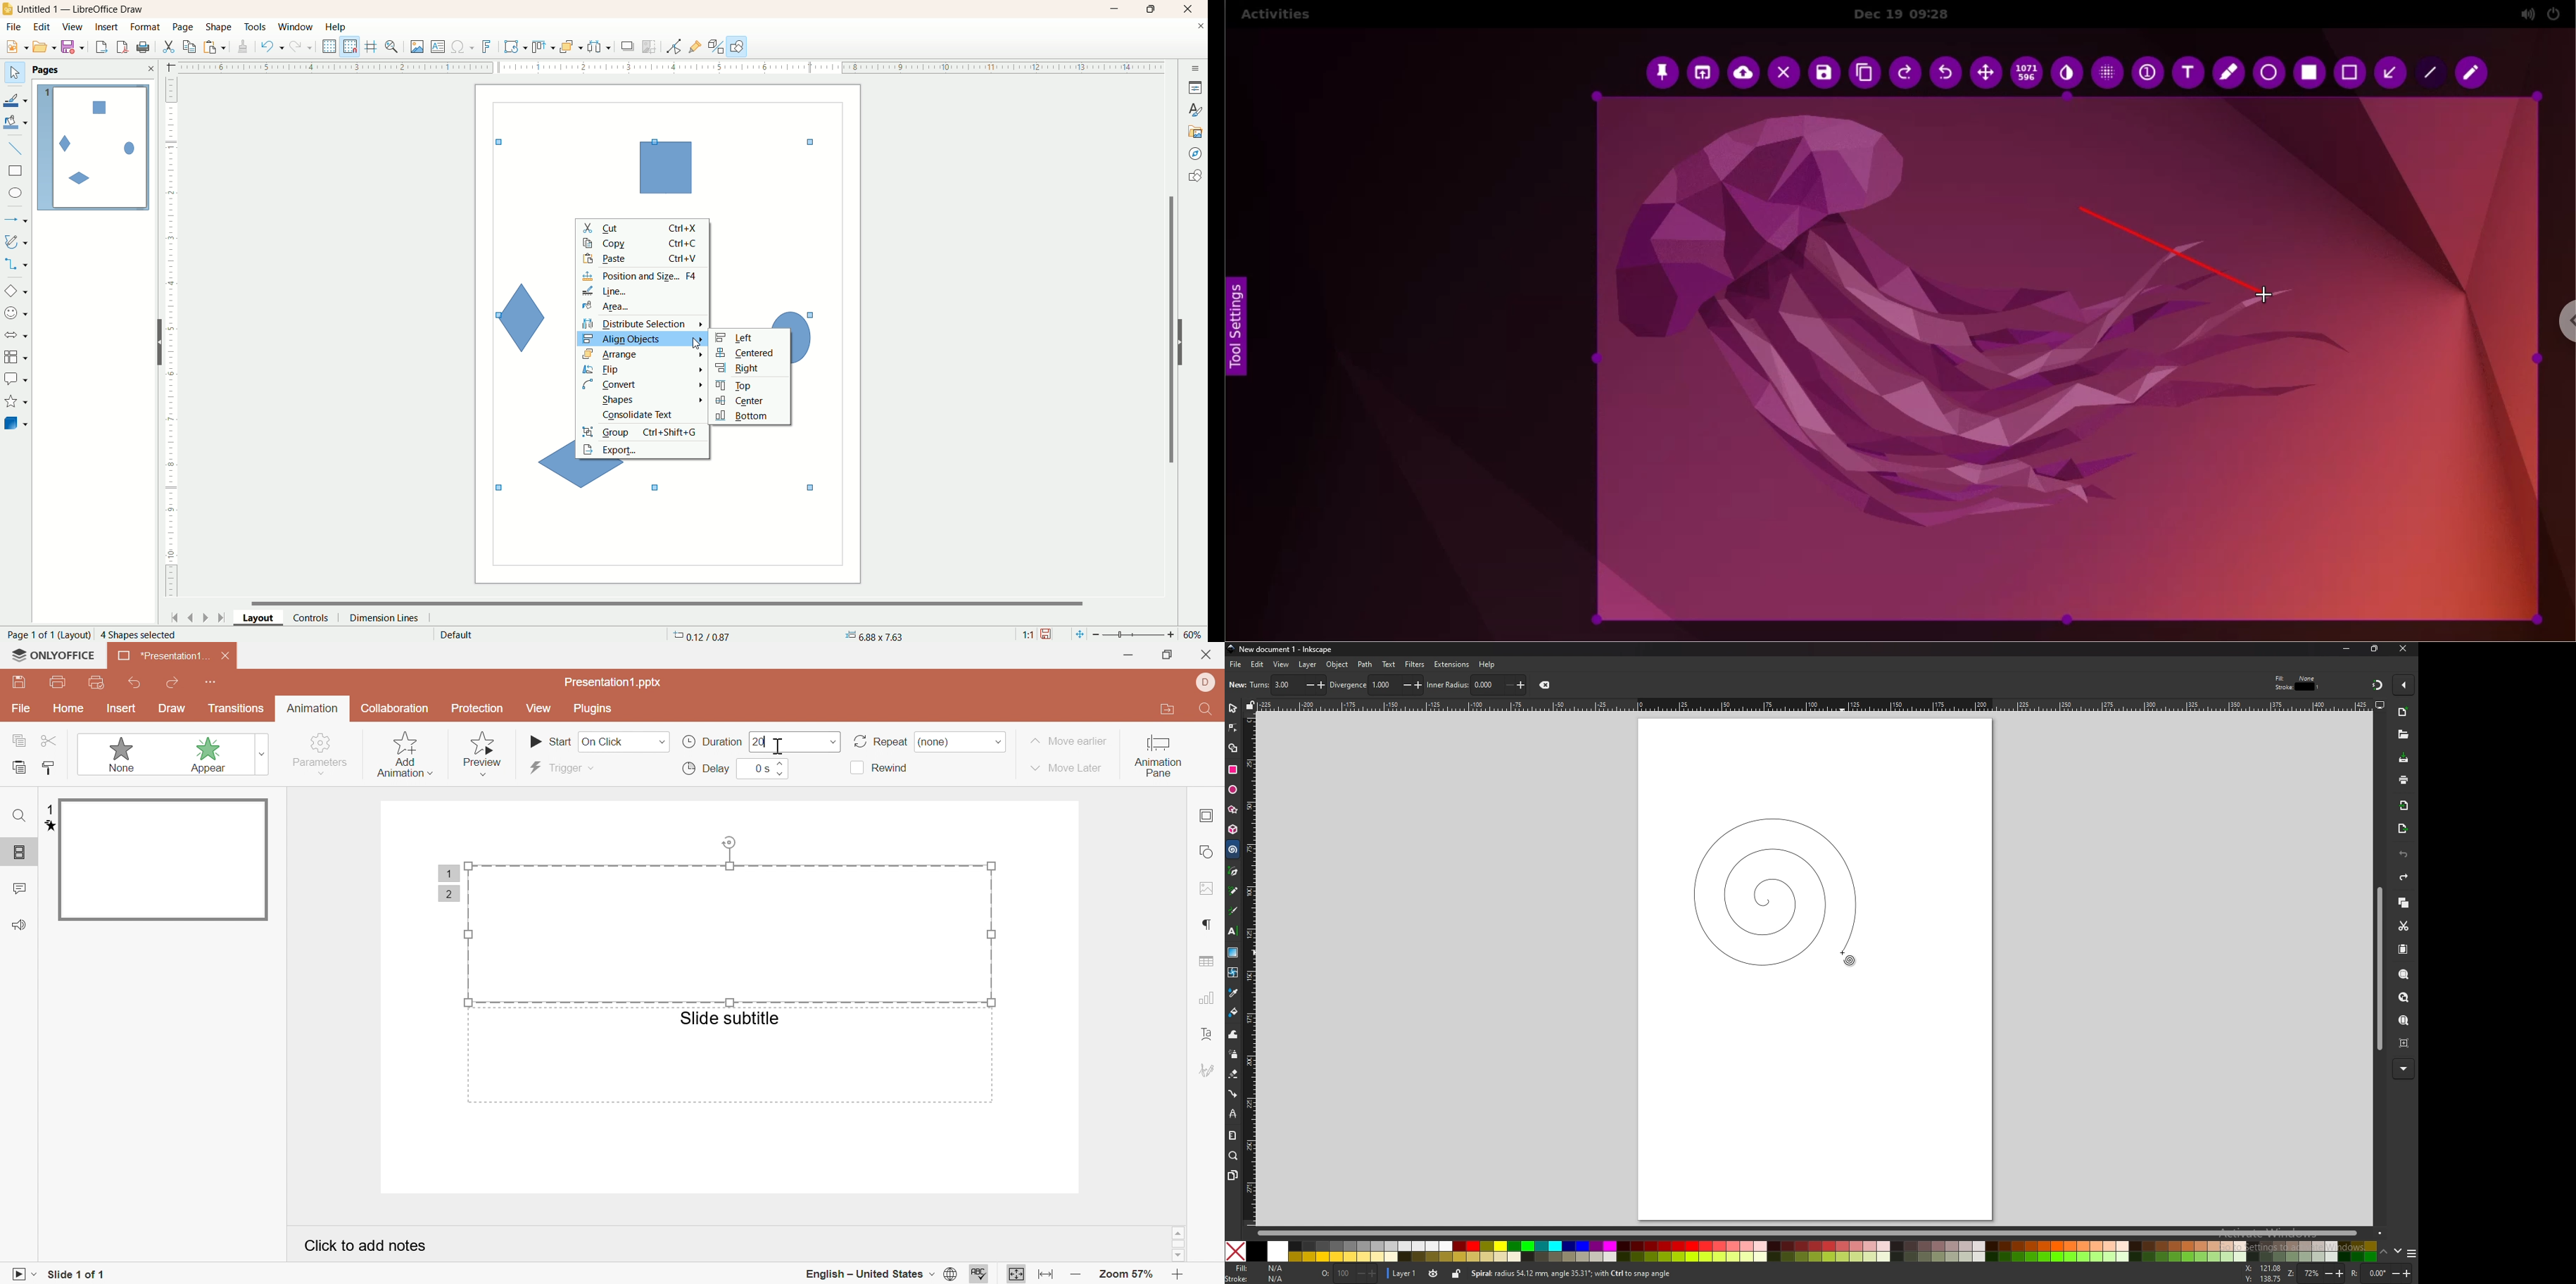 The image size is (2576, 1288). Describe the element at coordinates (1208, 710) in the screenshot. I see `find` at that location.